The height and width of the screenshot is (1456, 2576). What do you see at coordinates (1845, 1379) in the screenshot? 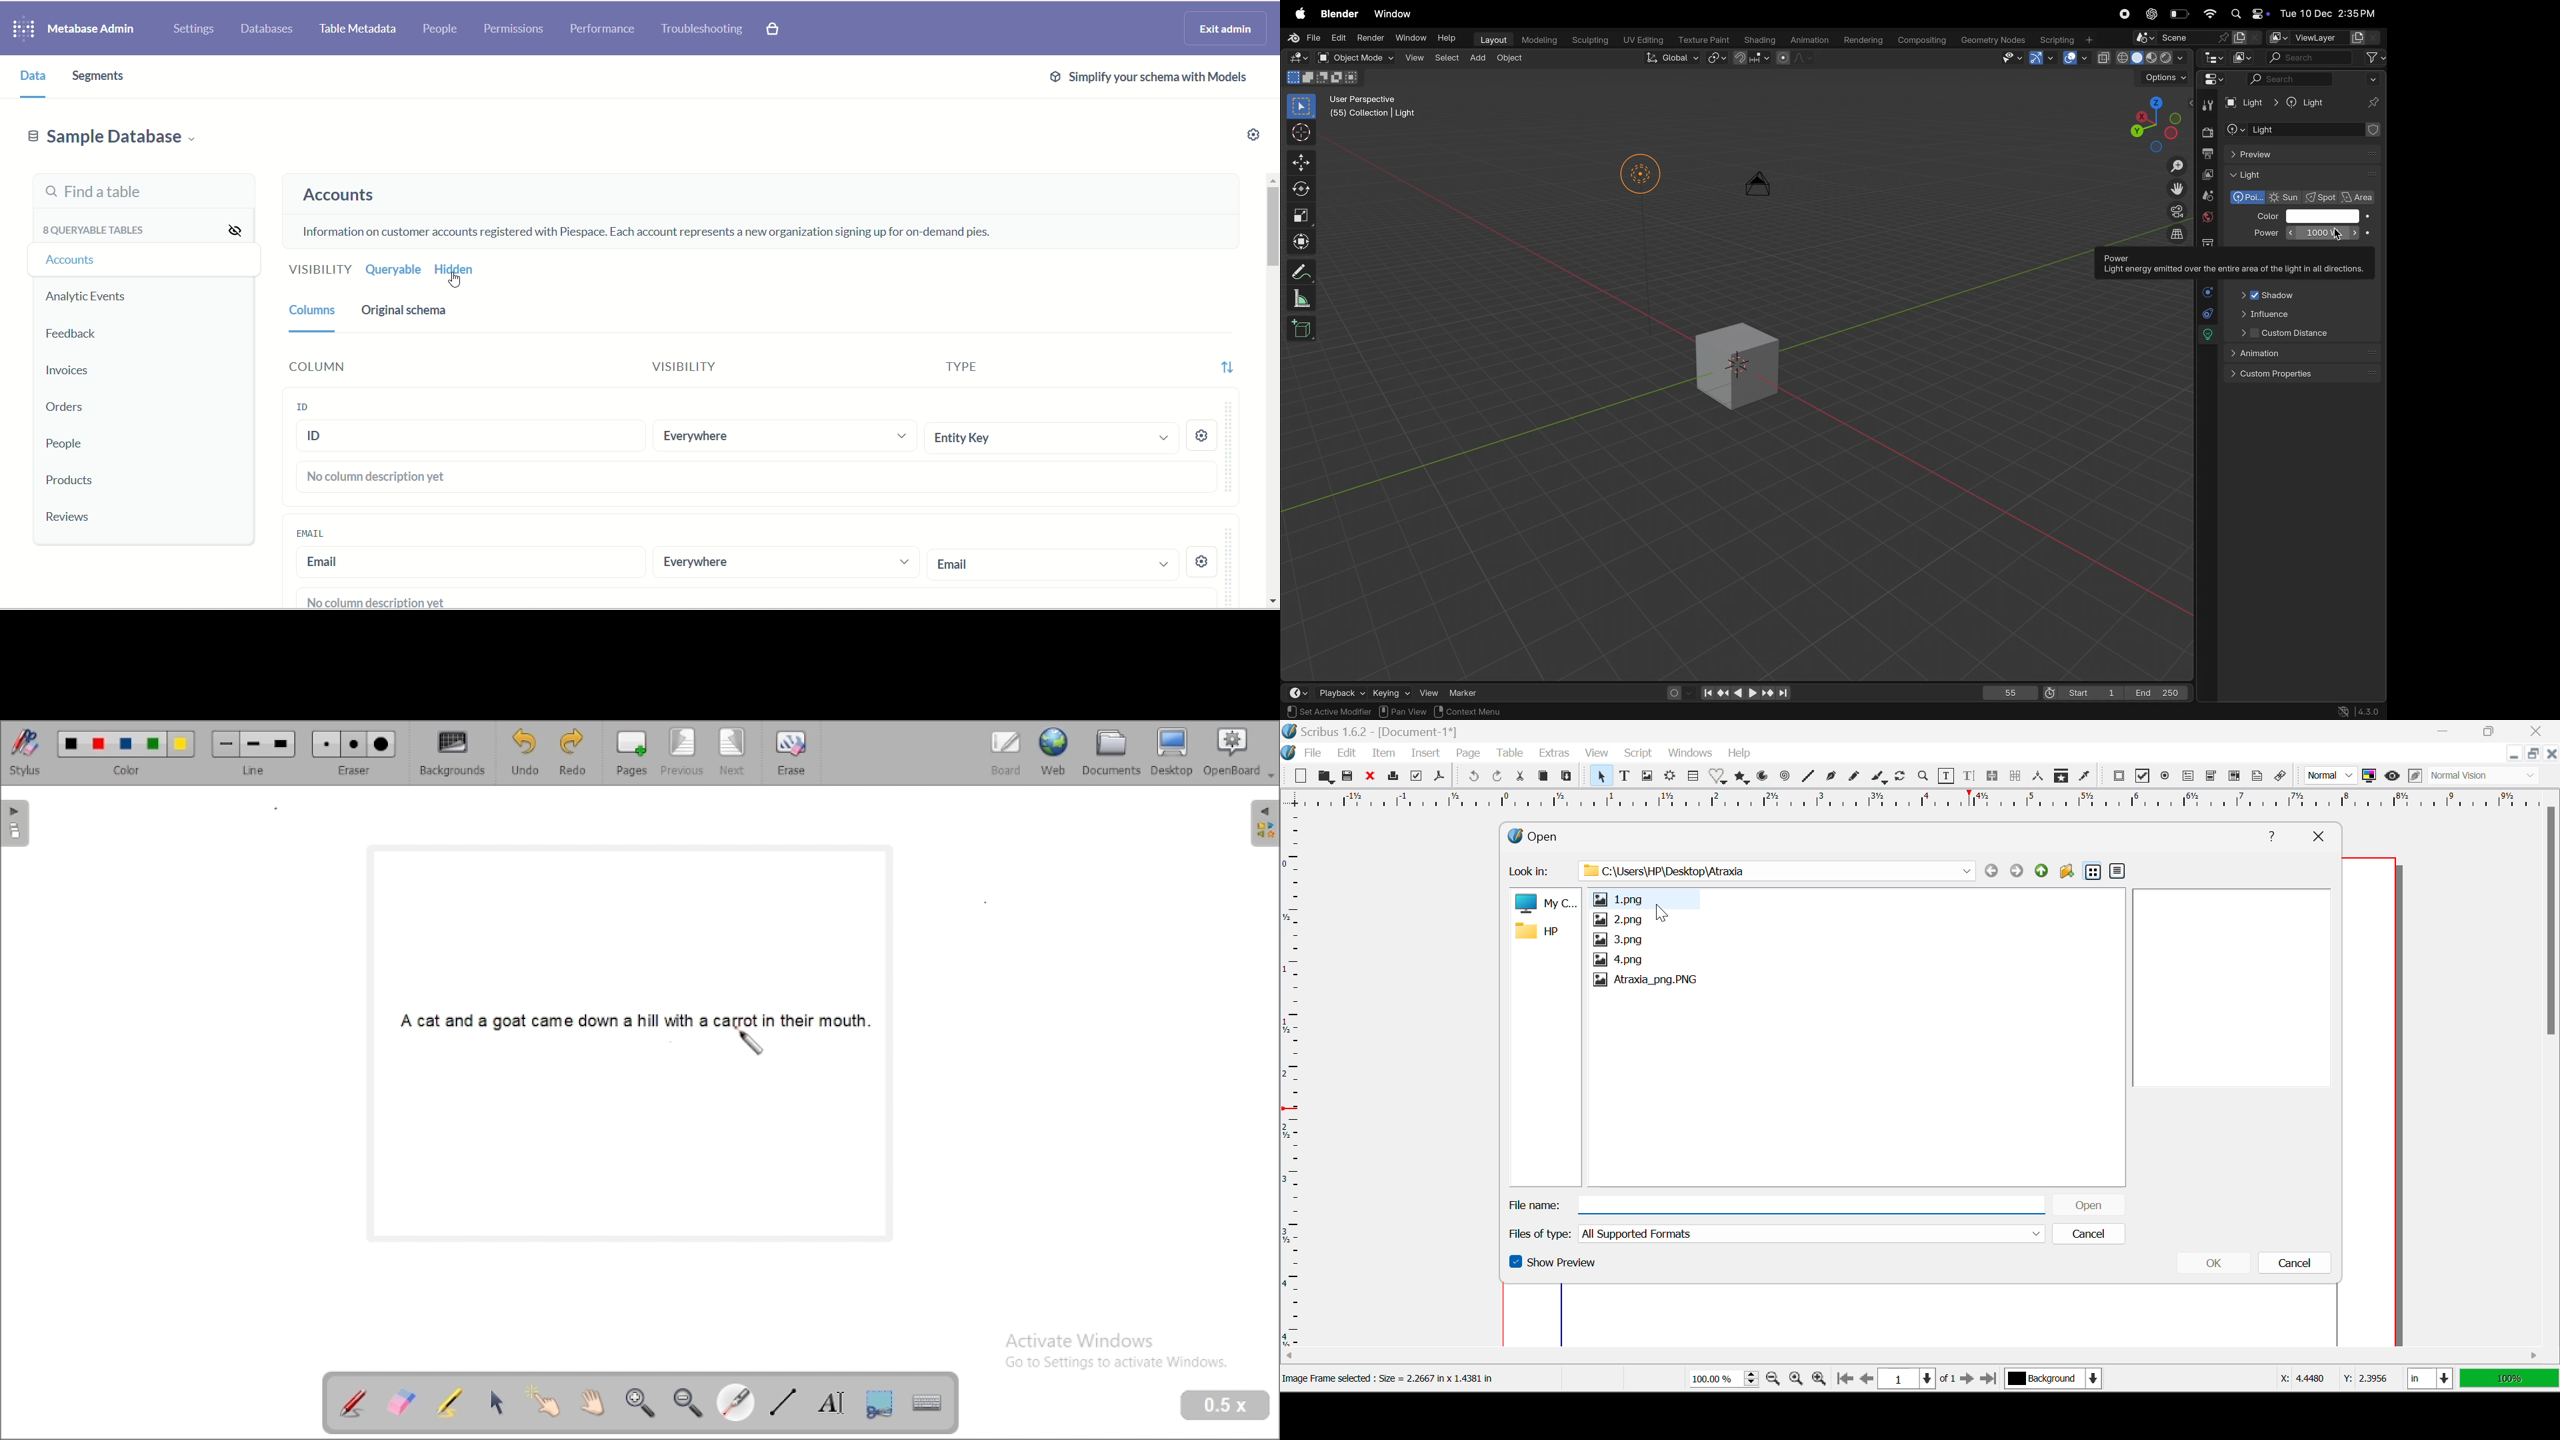
I see `First Page` at bounding box center [1845, 1379].